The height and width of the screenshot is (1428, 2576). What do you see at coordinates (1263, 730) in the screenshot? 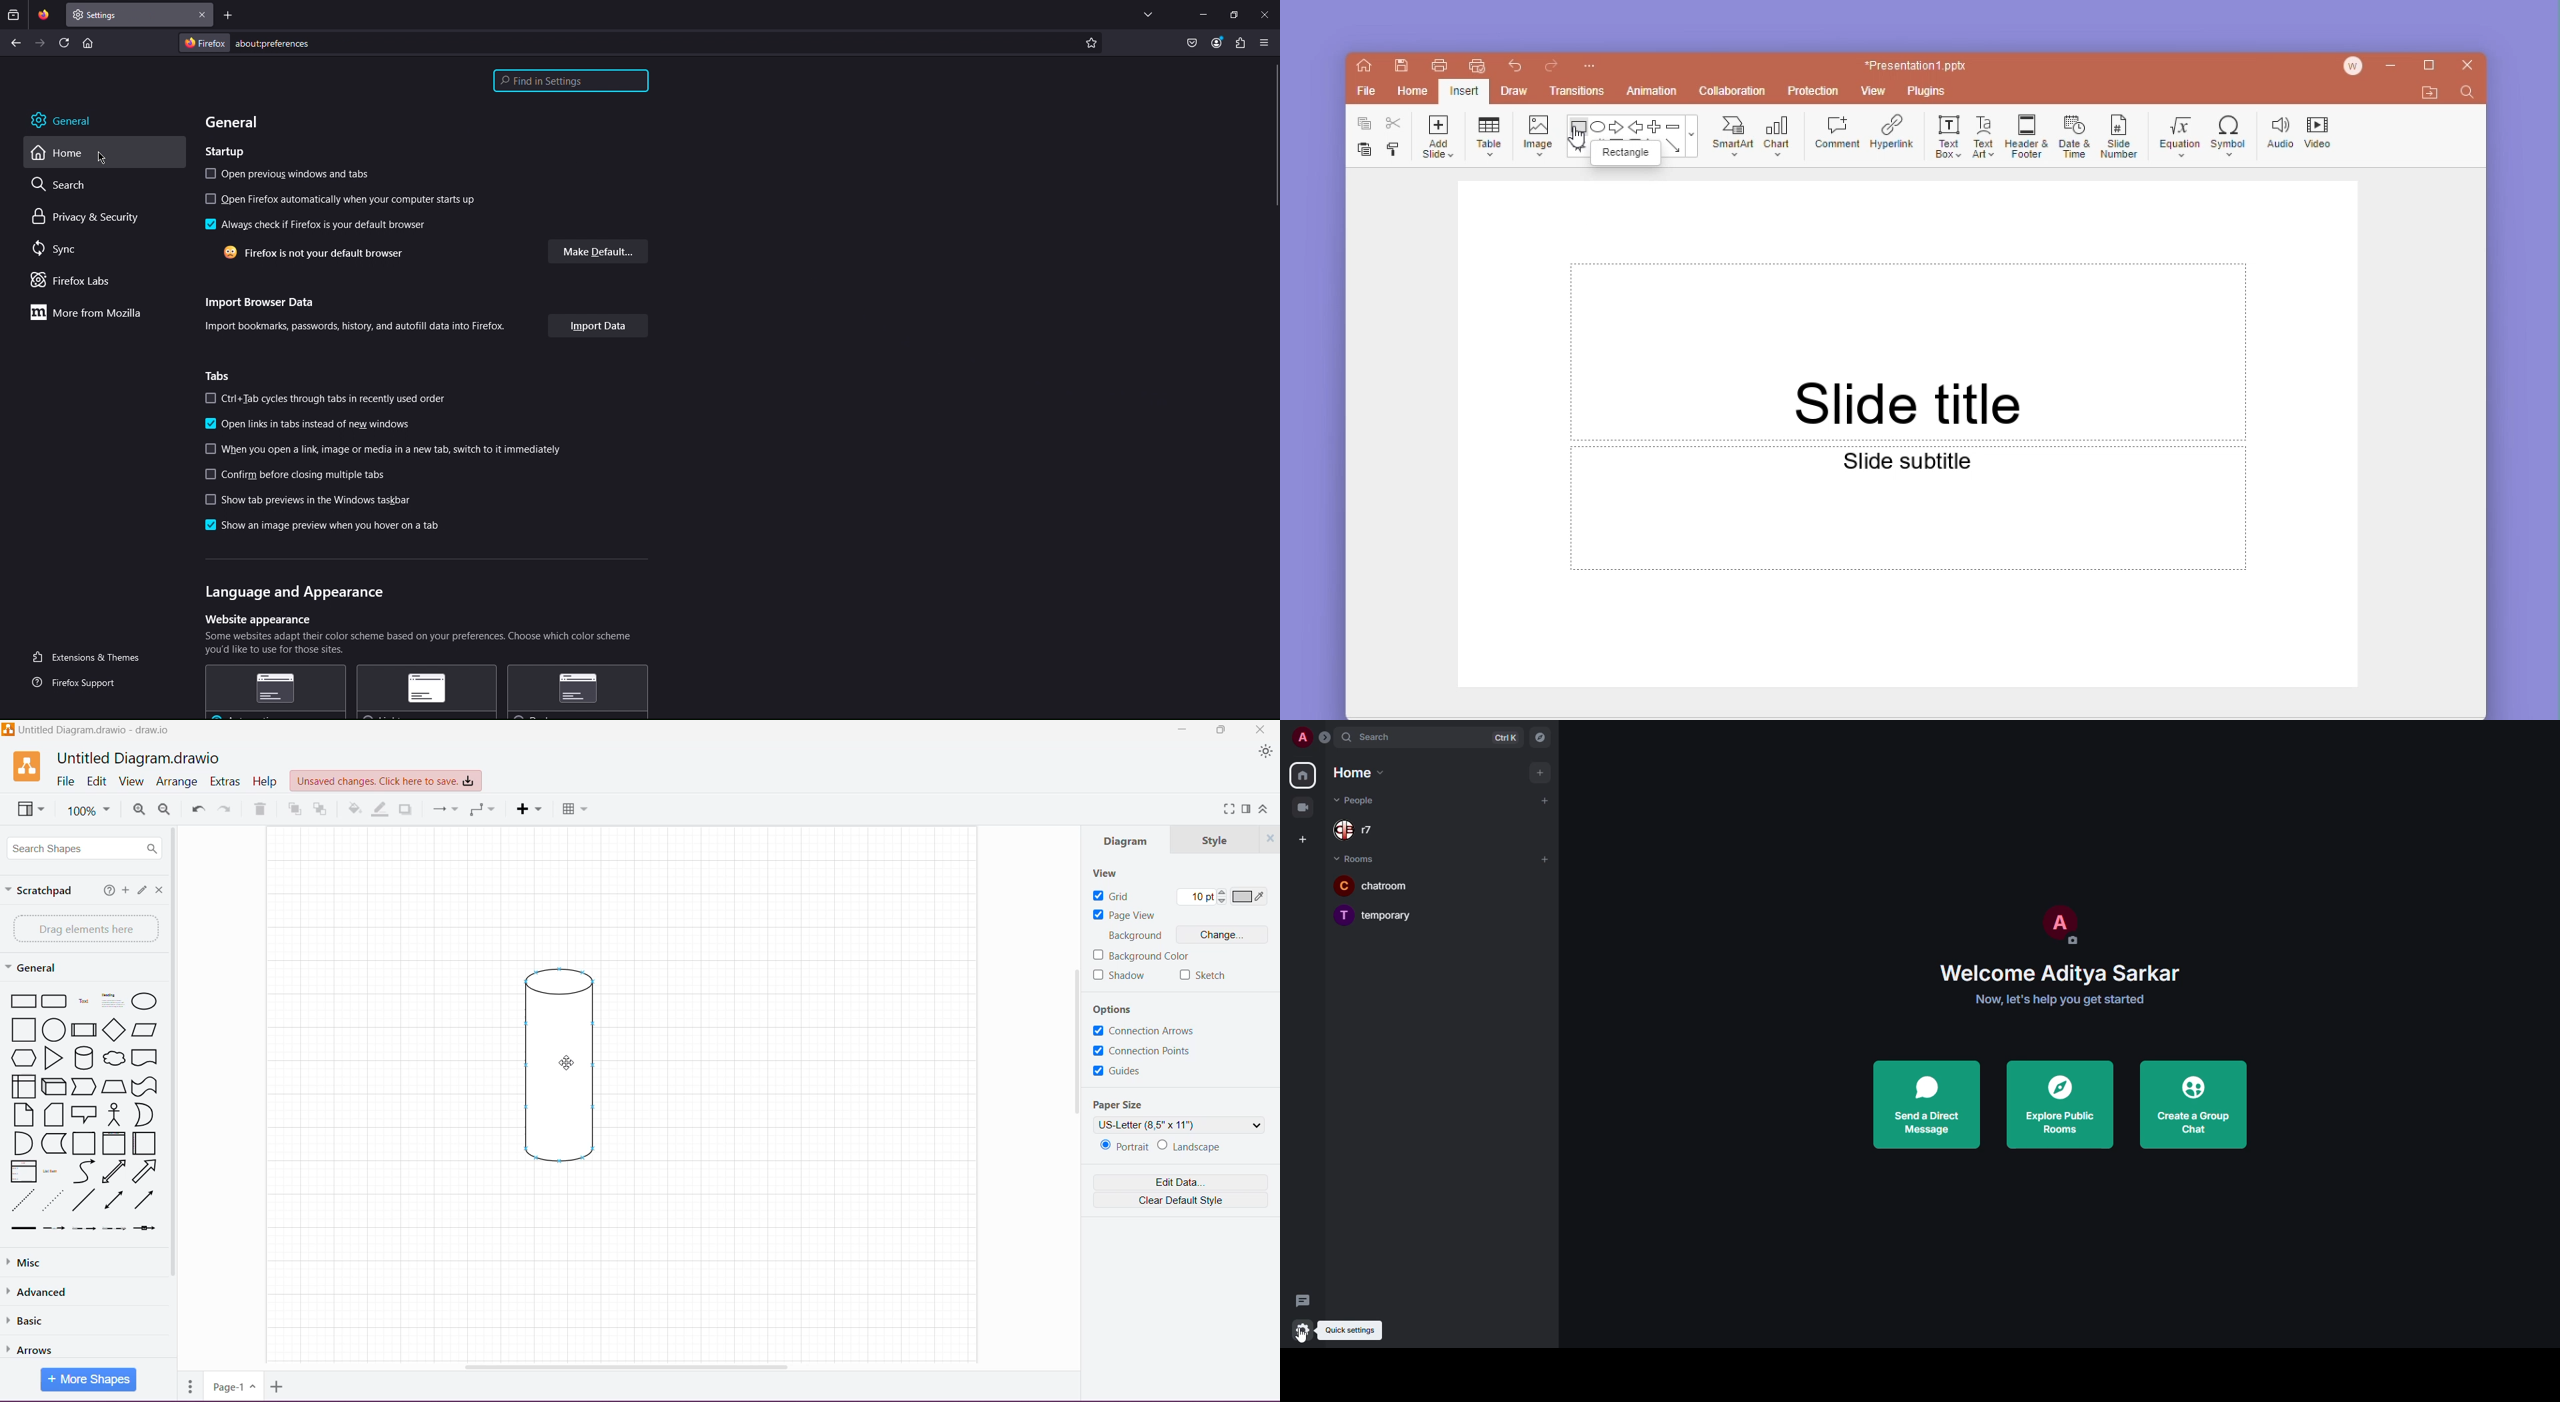
I see `Close` at bounding box center [1263, 730].